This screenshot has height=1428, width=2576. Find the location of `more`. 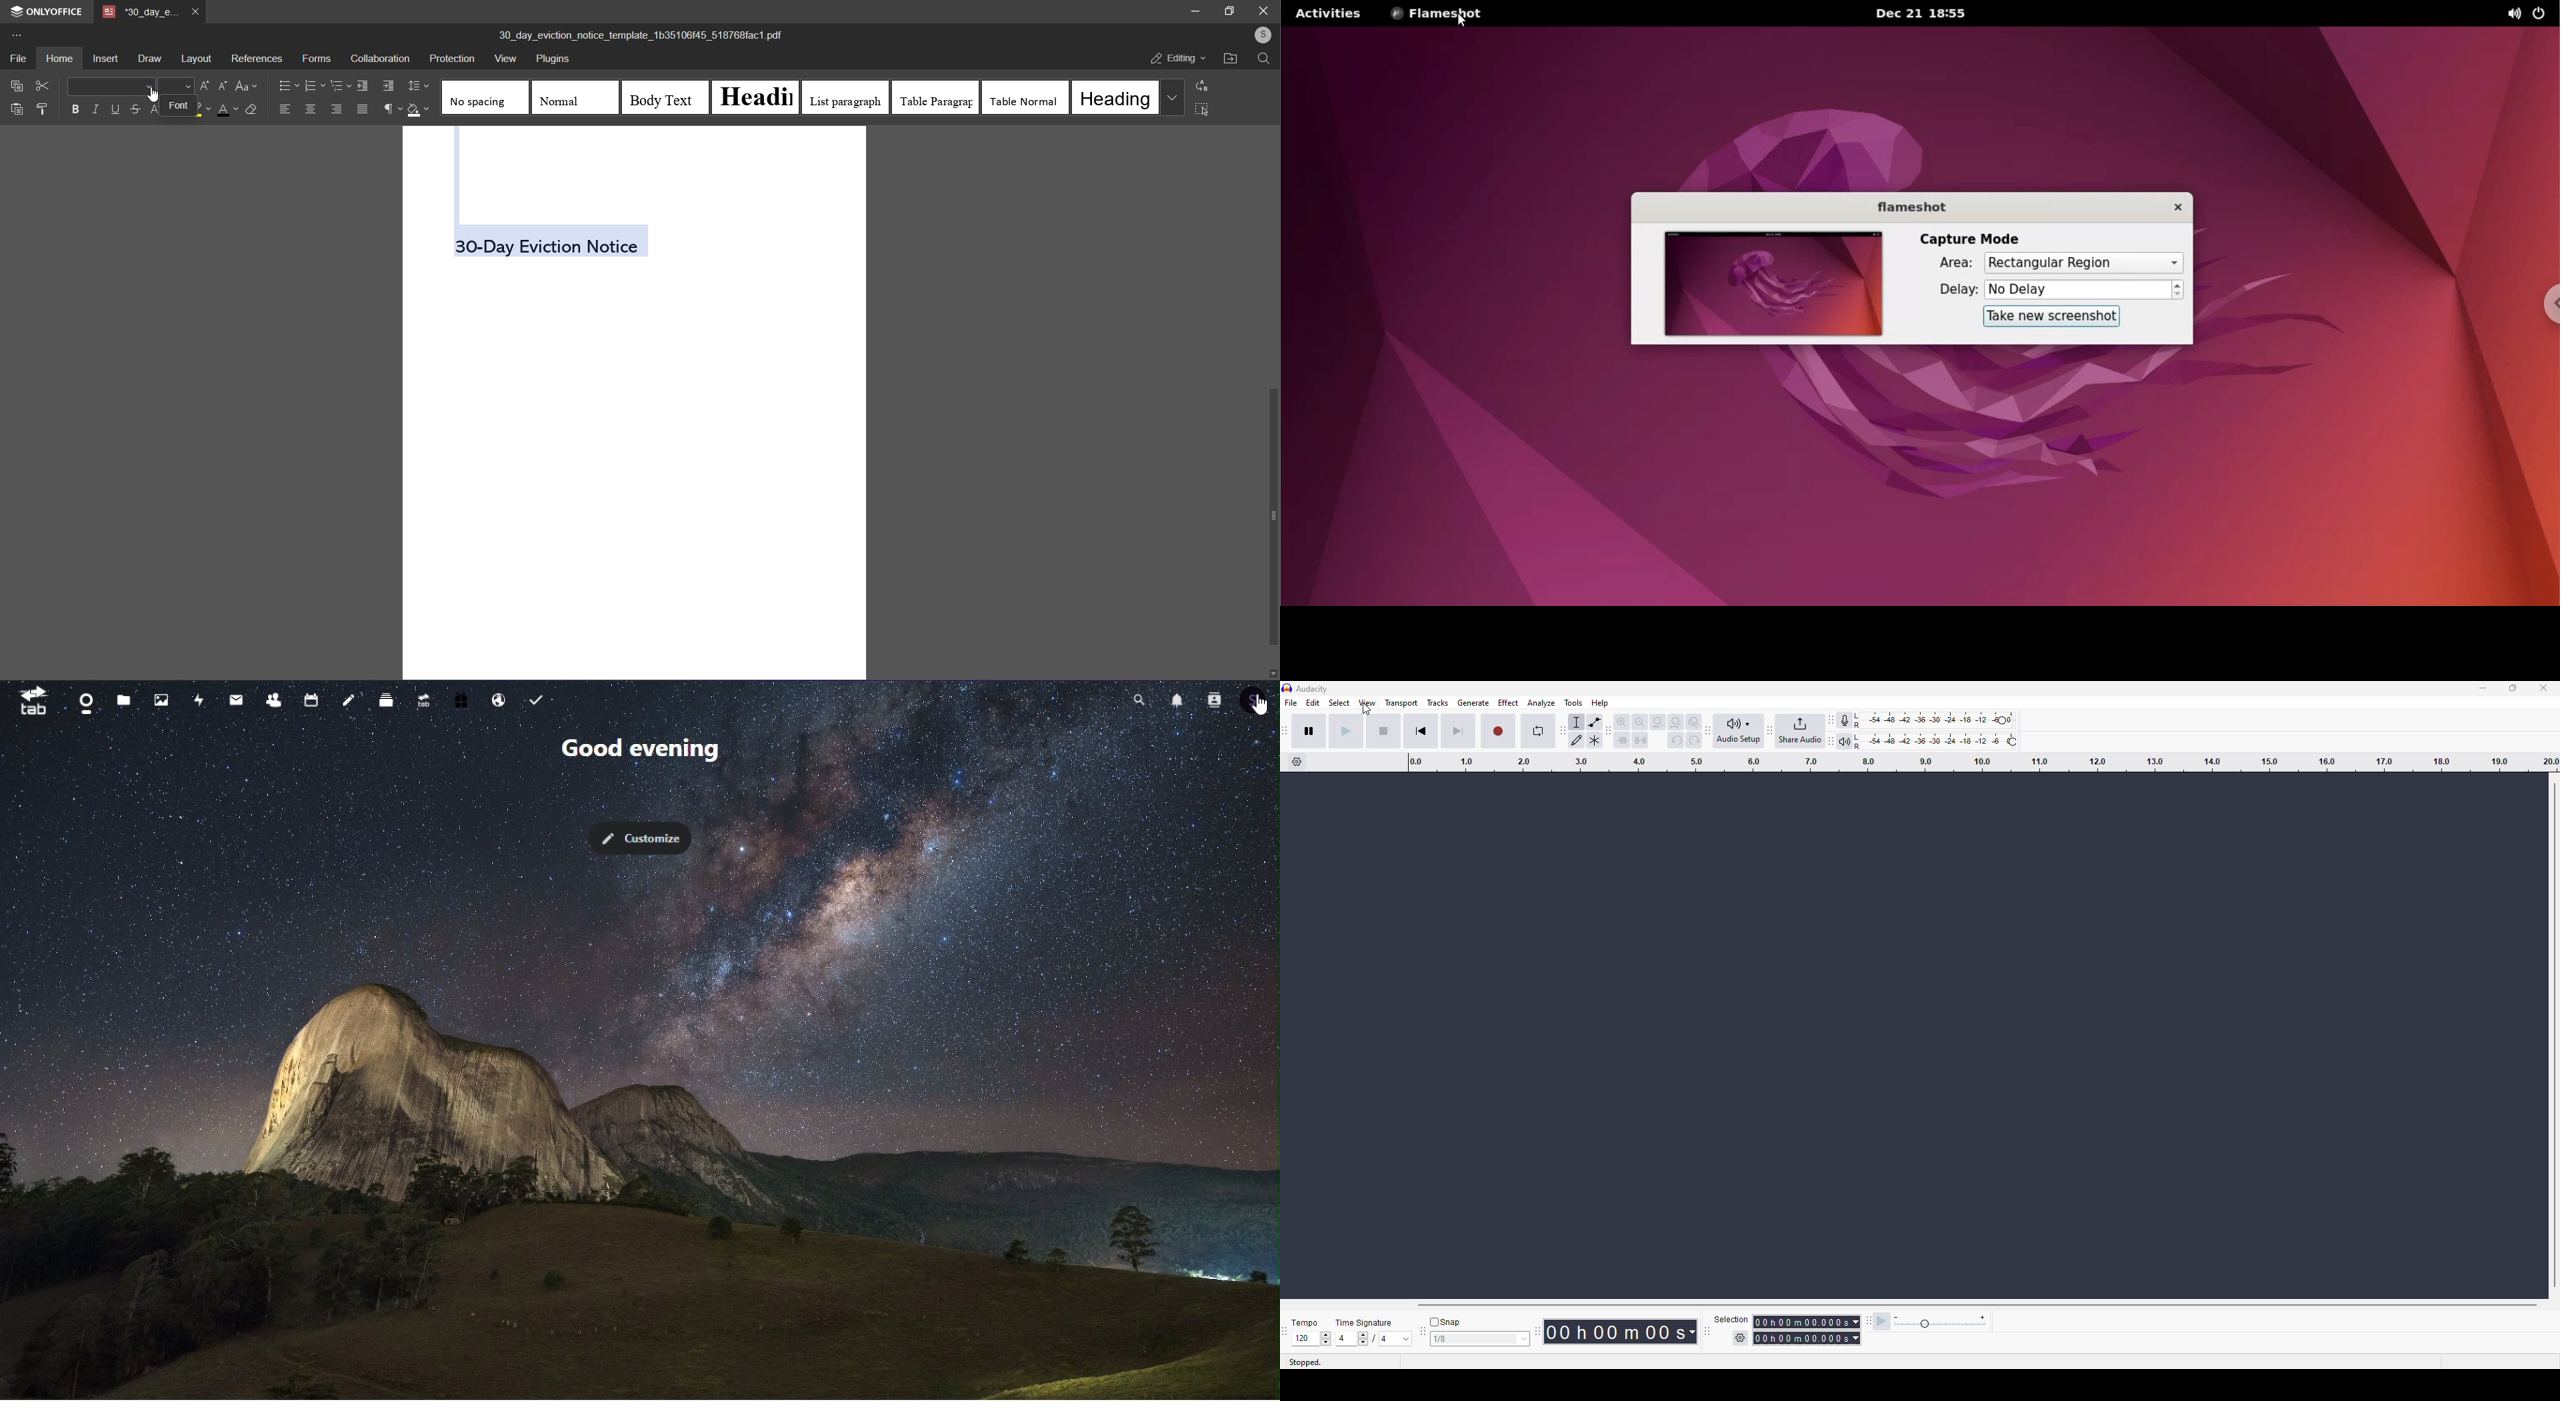

more is located at coordinates (1171, 97).